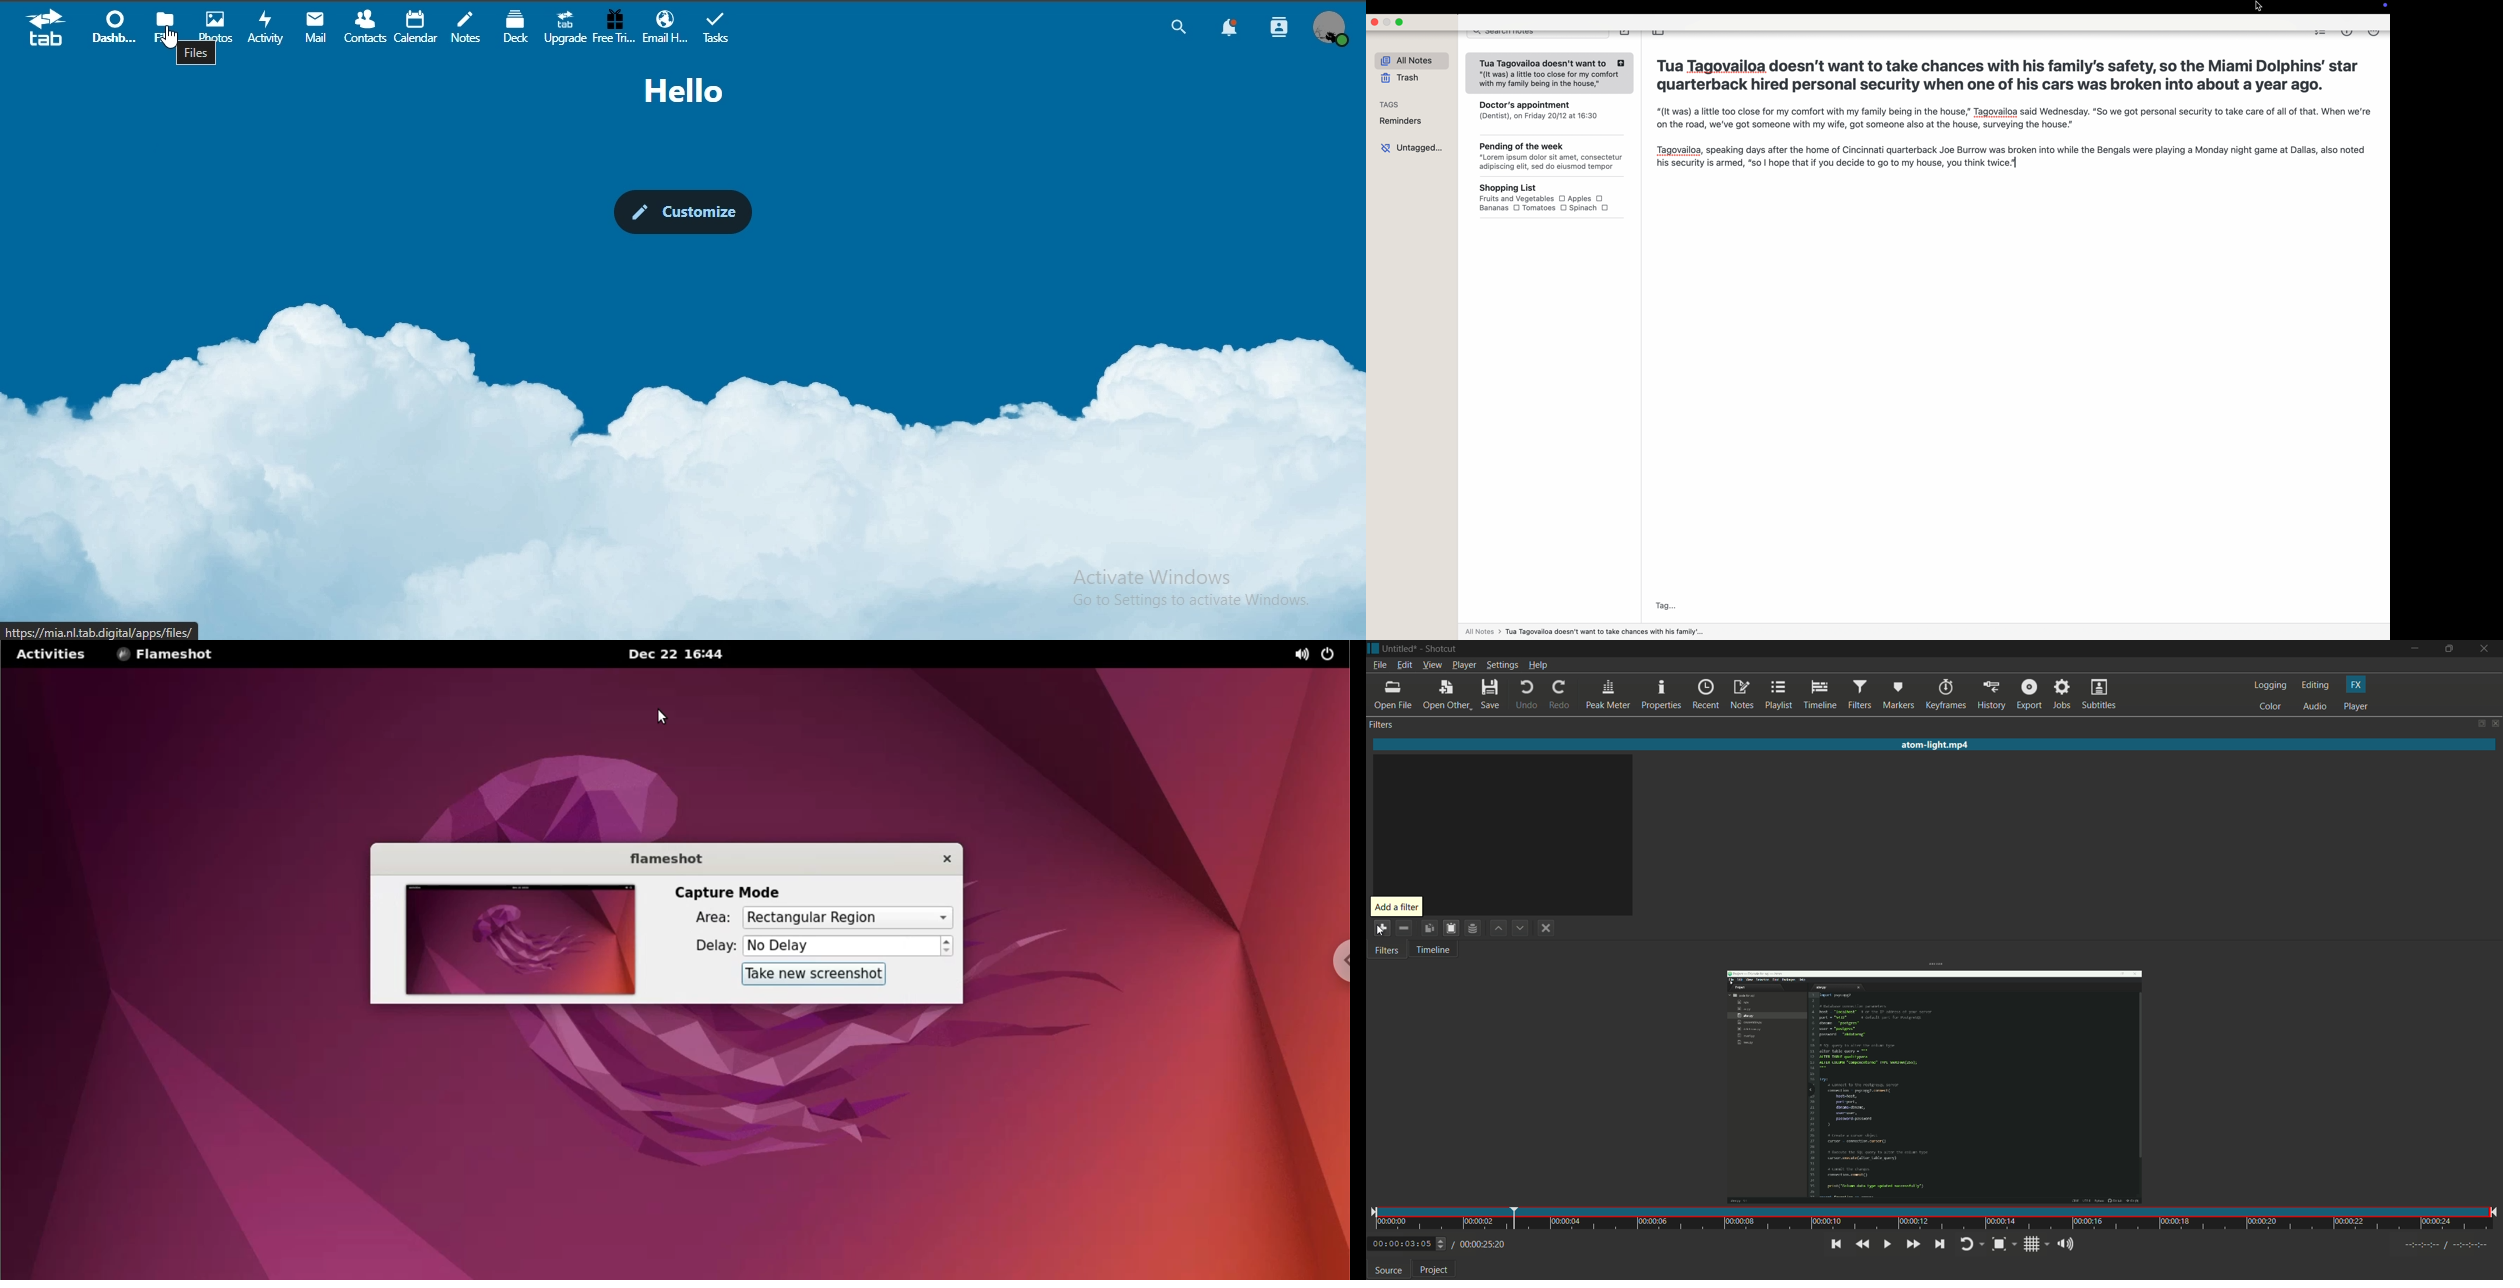  I want to click on hittps://mia.nl.tab.diqital/apps/files/, so click(101, 630).